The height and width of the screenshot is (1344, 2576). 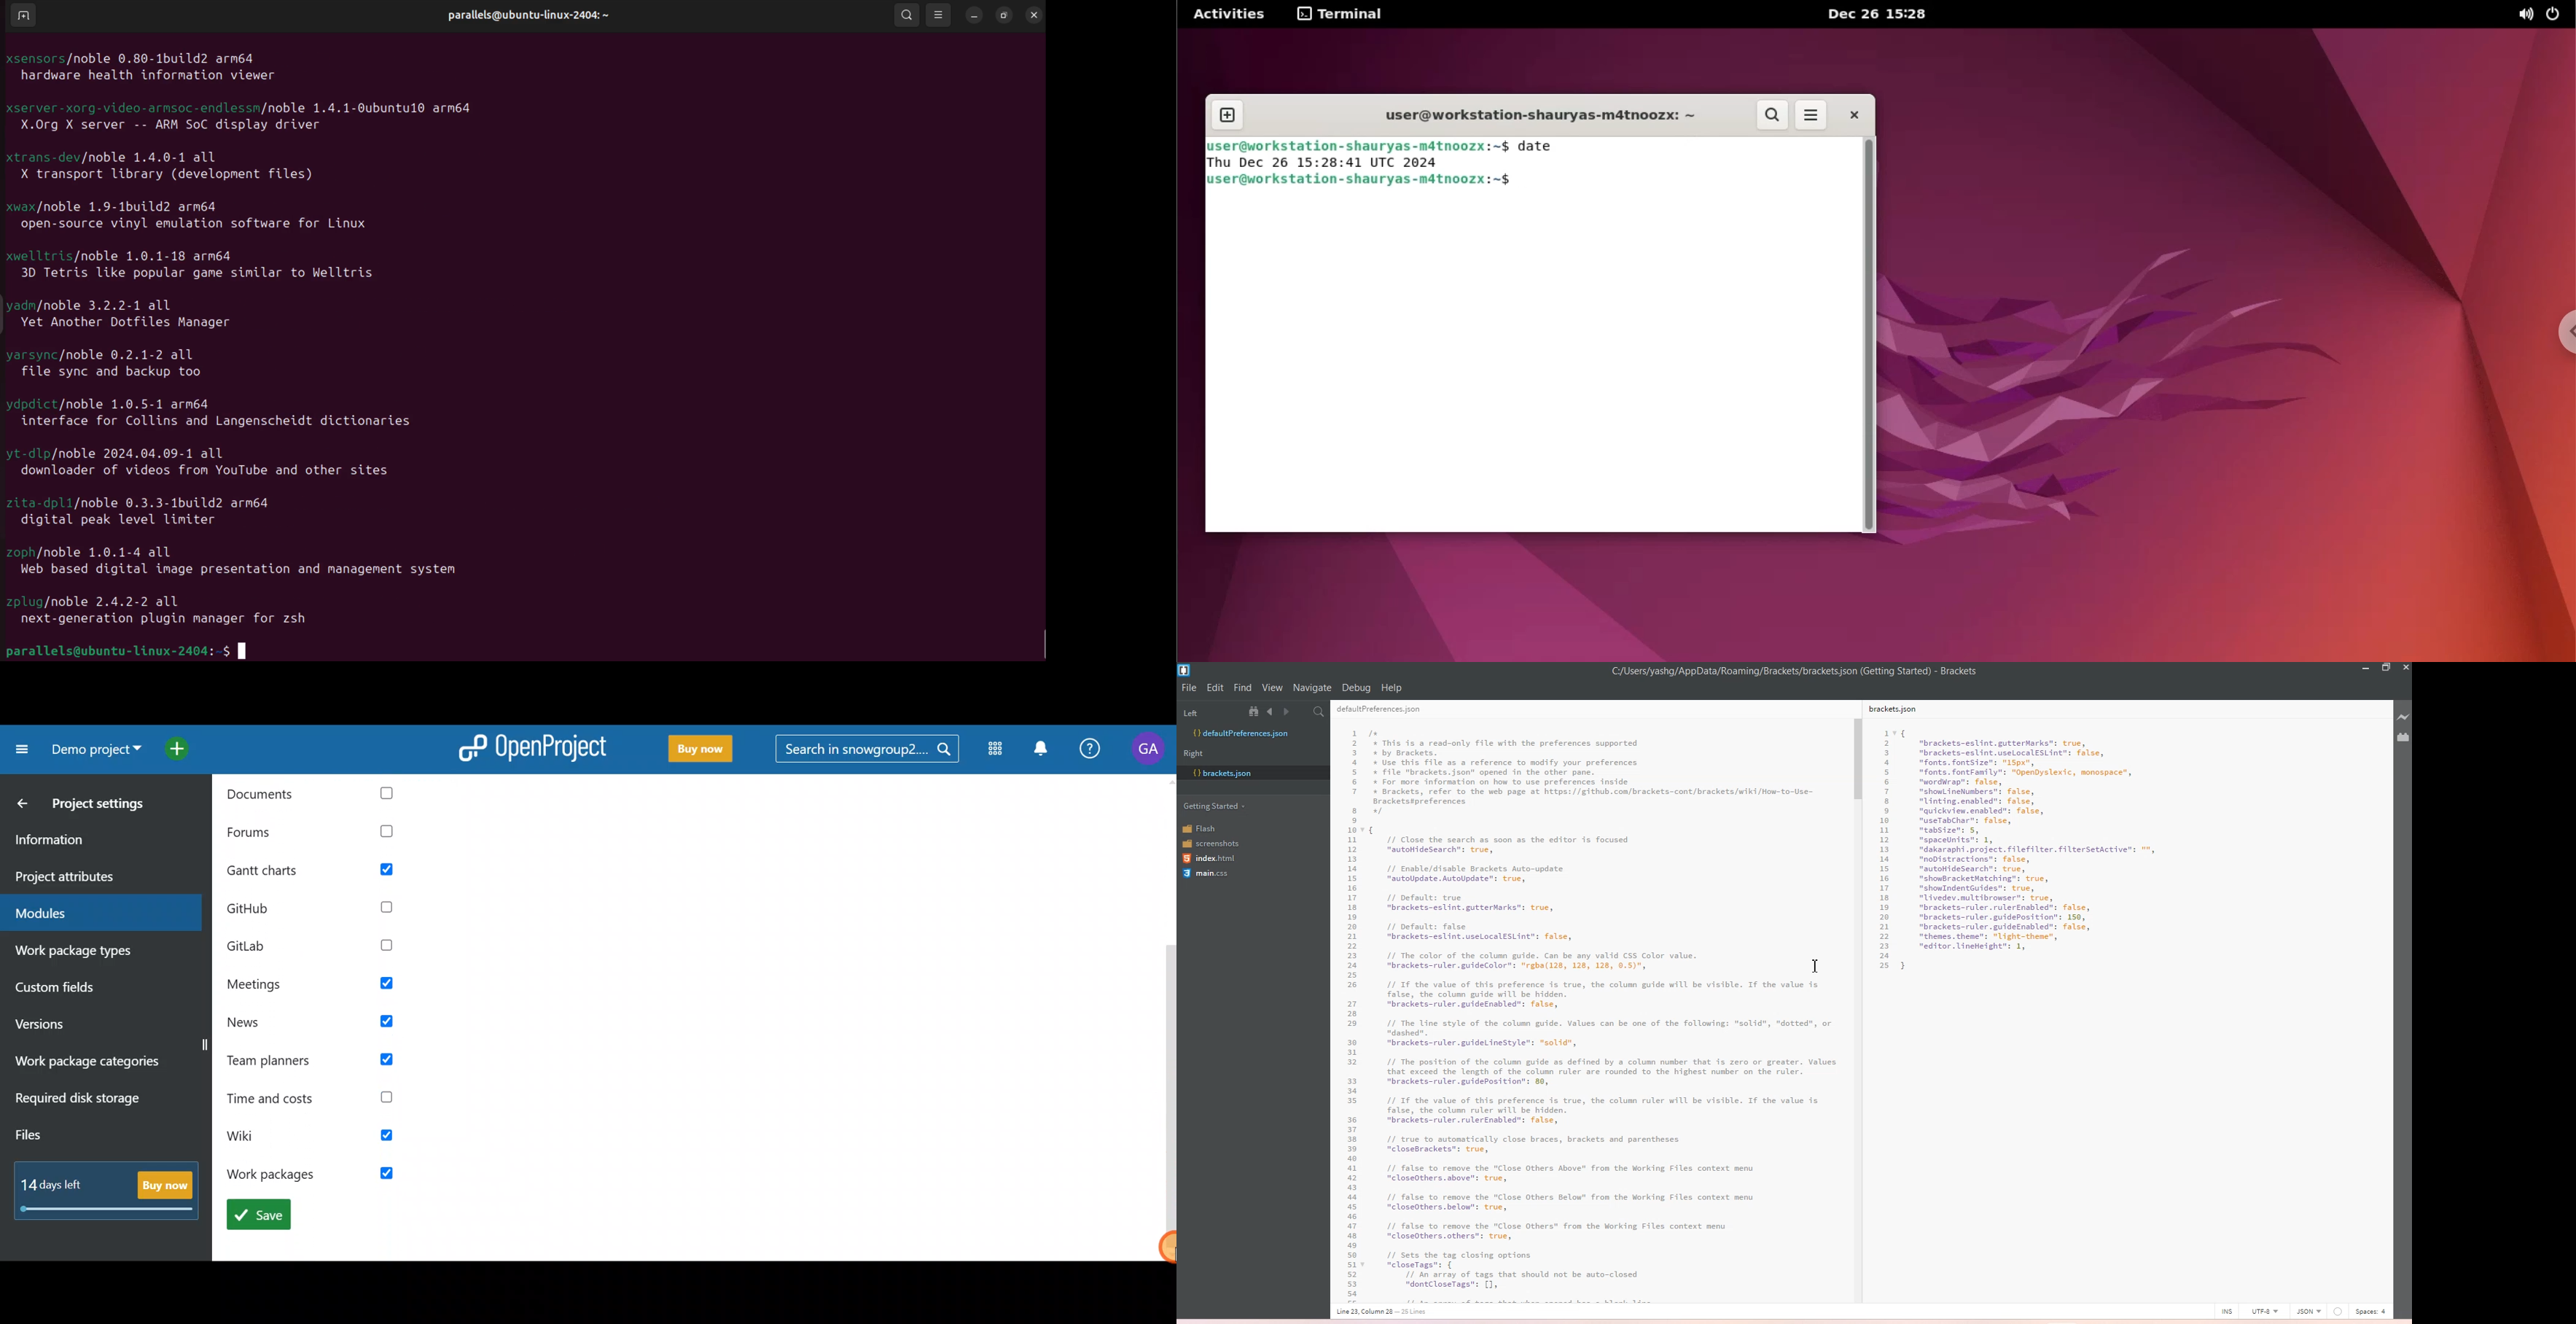 I want to click on Edit, so click(x=1216, y=688).